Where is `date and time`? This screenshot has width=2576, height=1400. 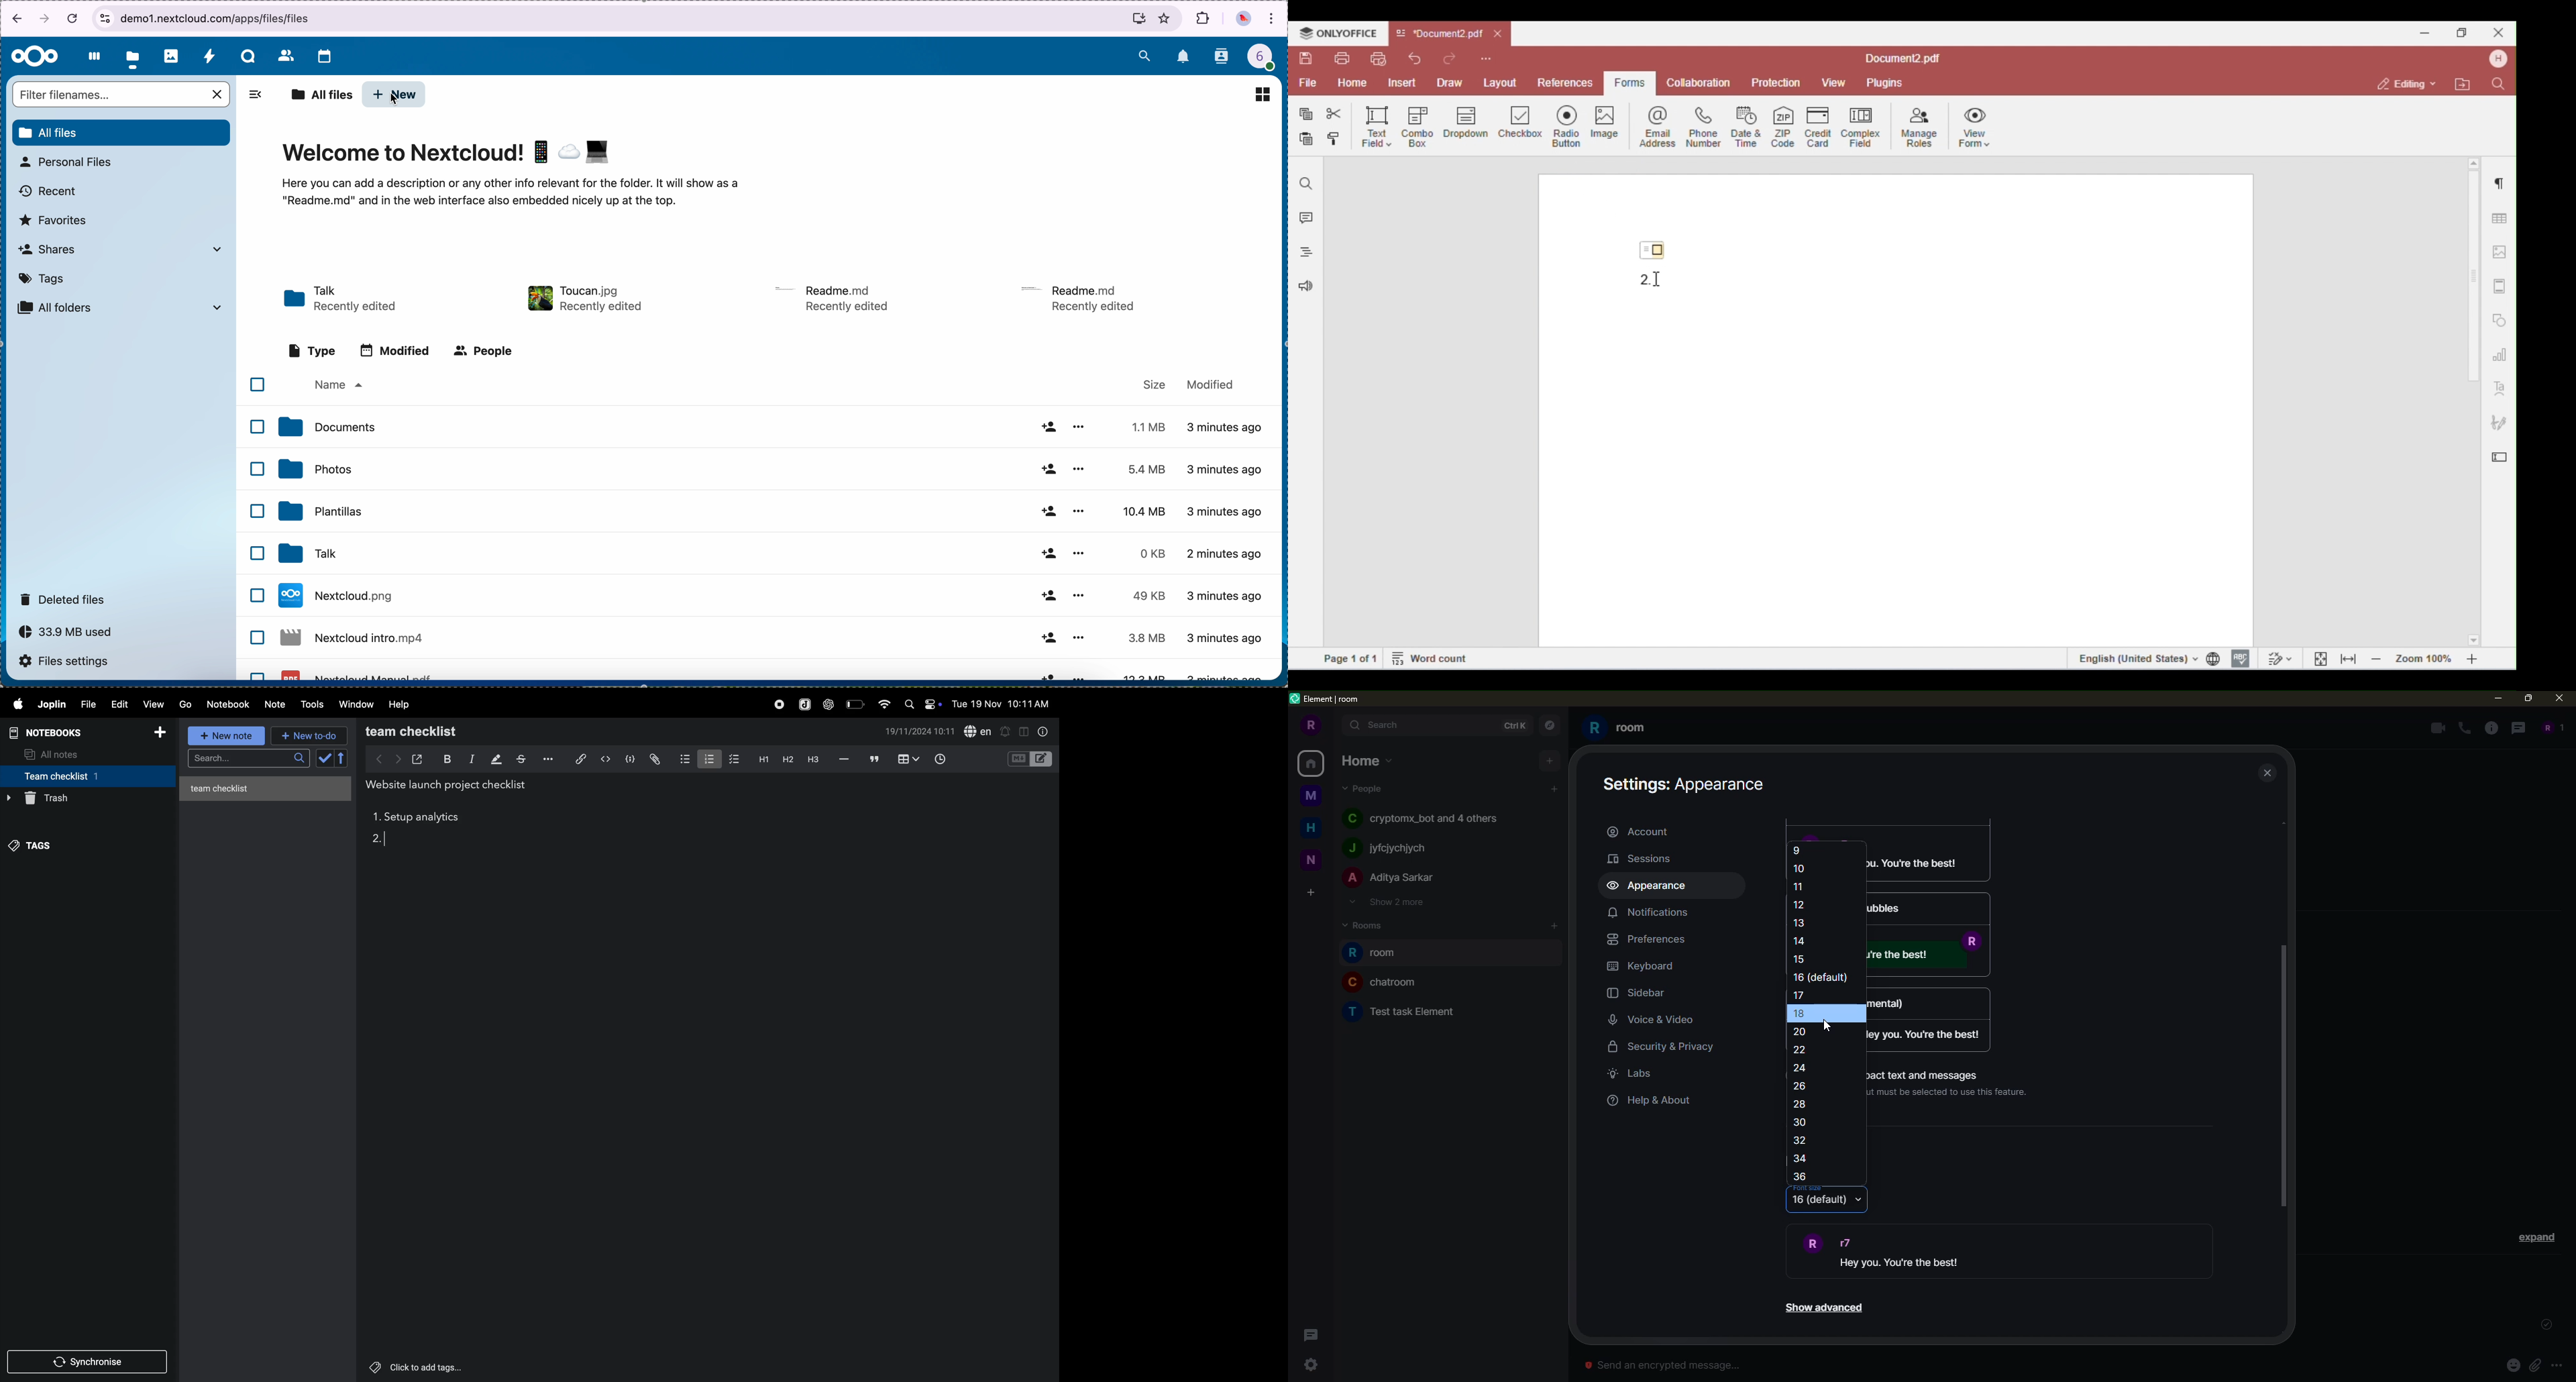
date and time is located at coordinates (1001, 704).